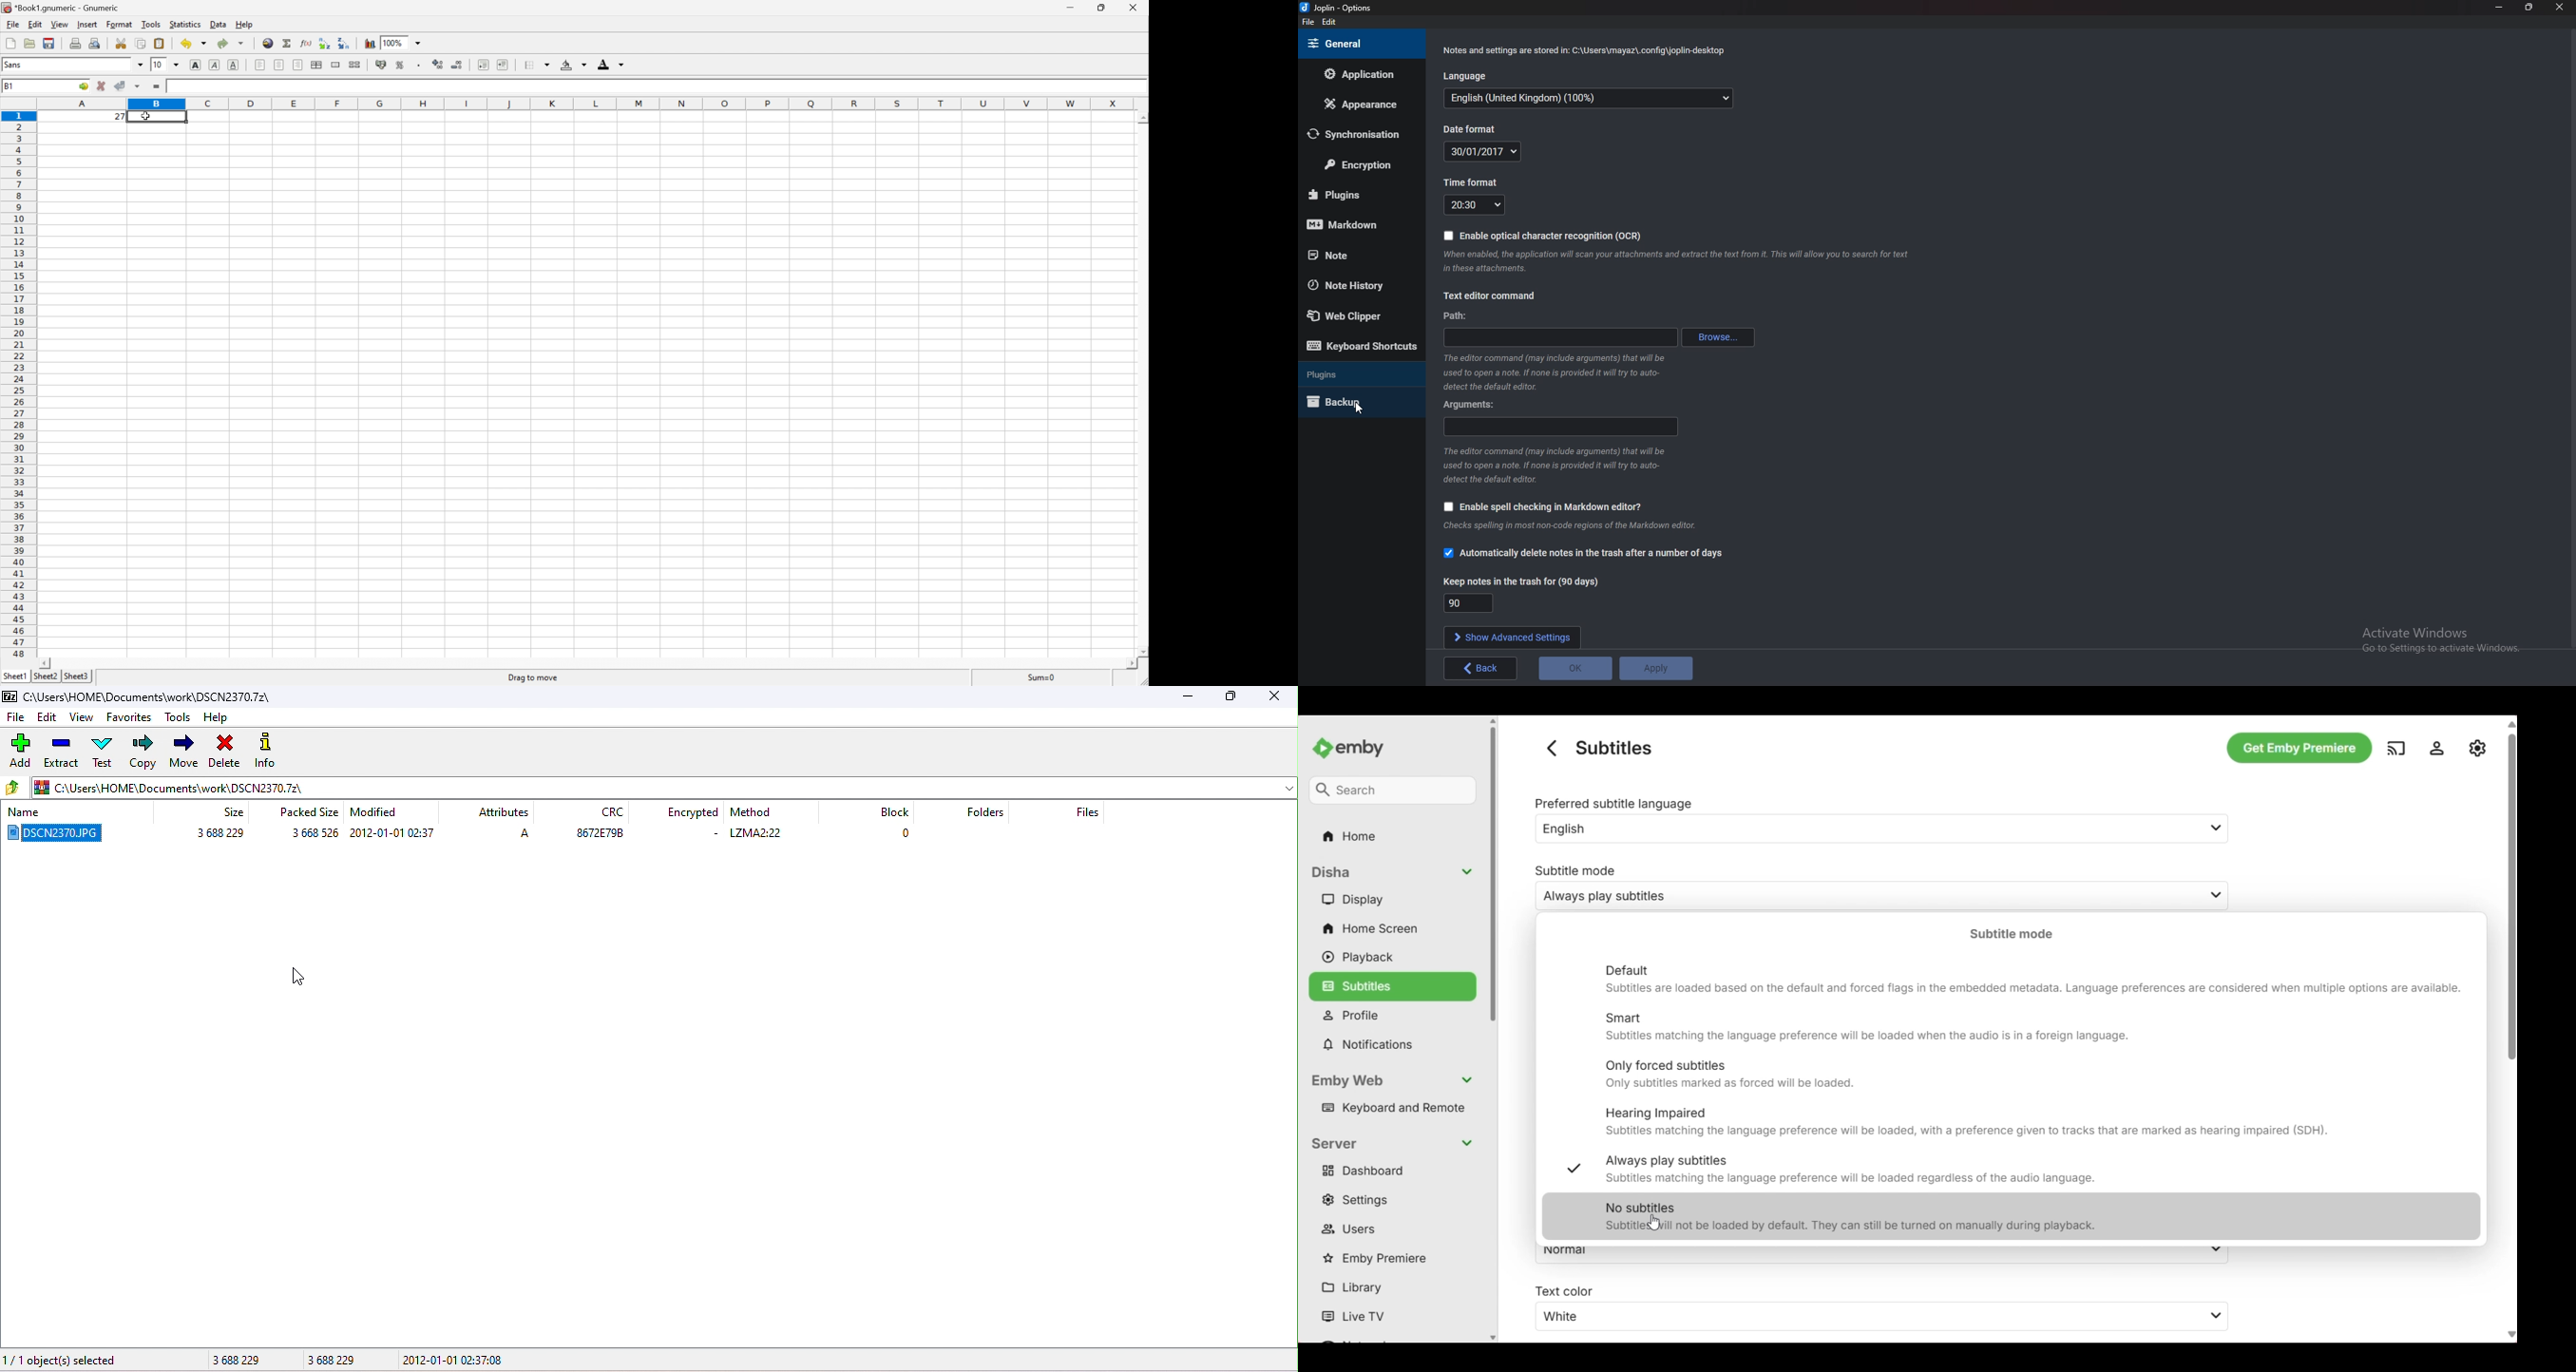  What do you see at coordinates (1509, 637) in the screenshot?
I see `show advanced settings` at bounding box center [1509, 637].